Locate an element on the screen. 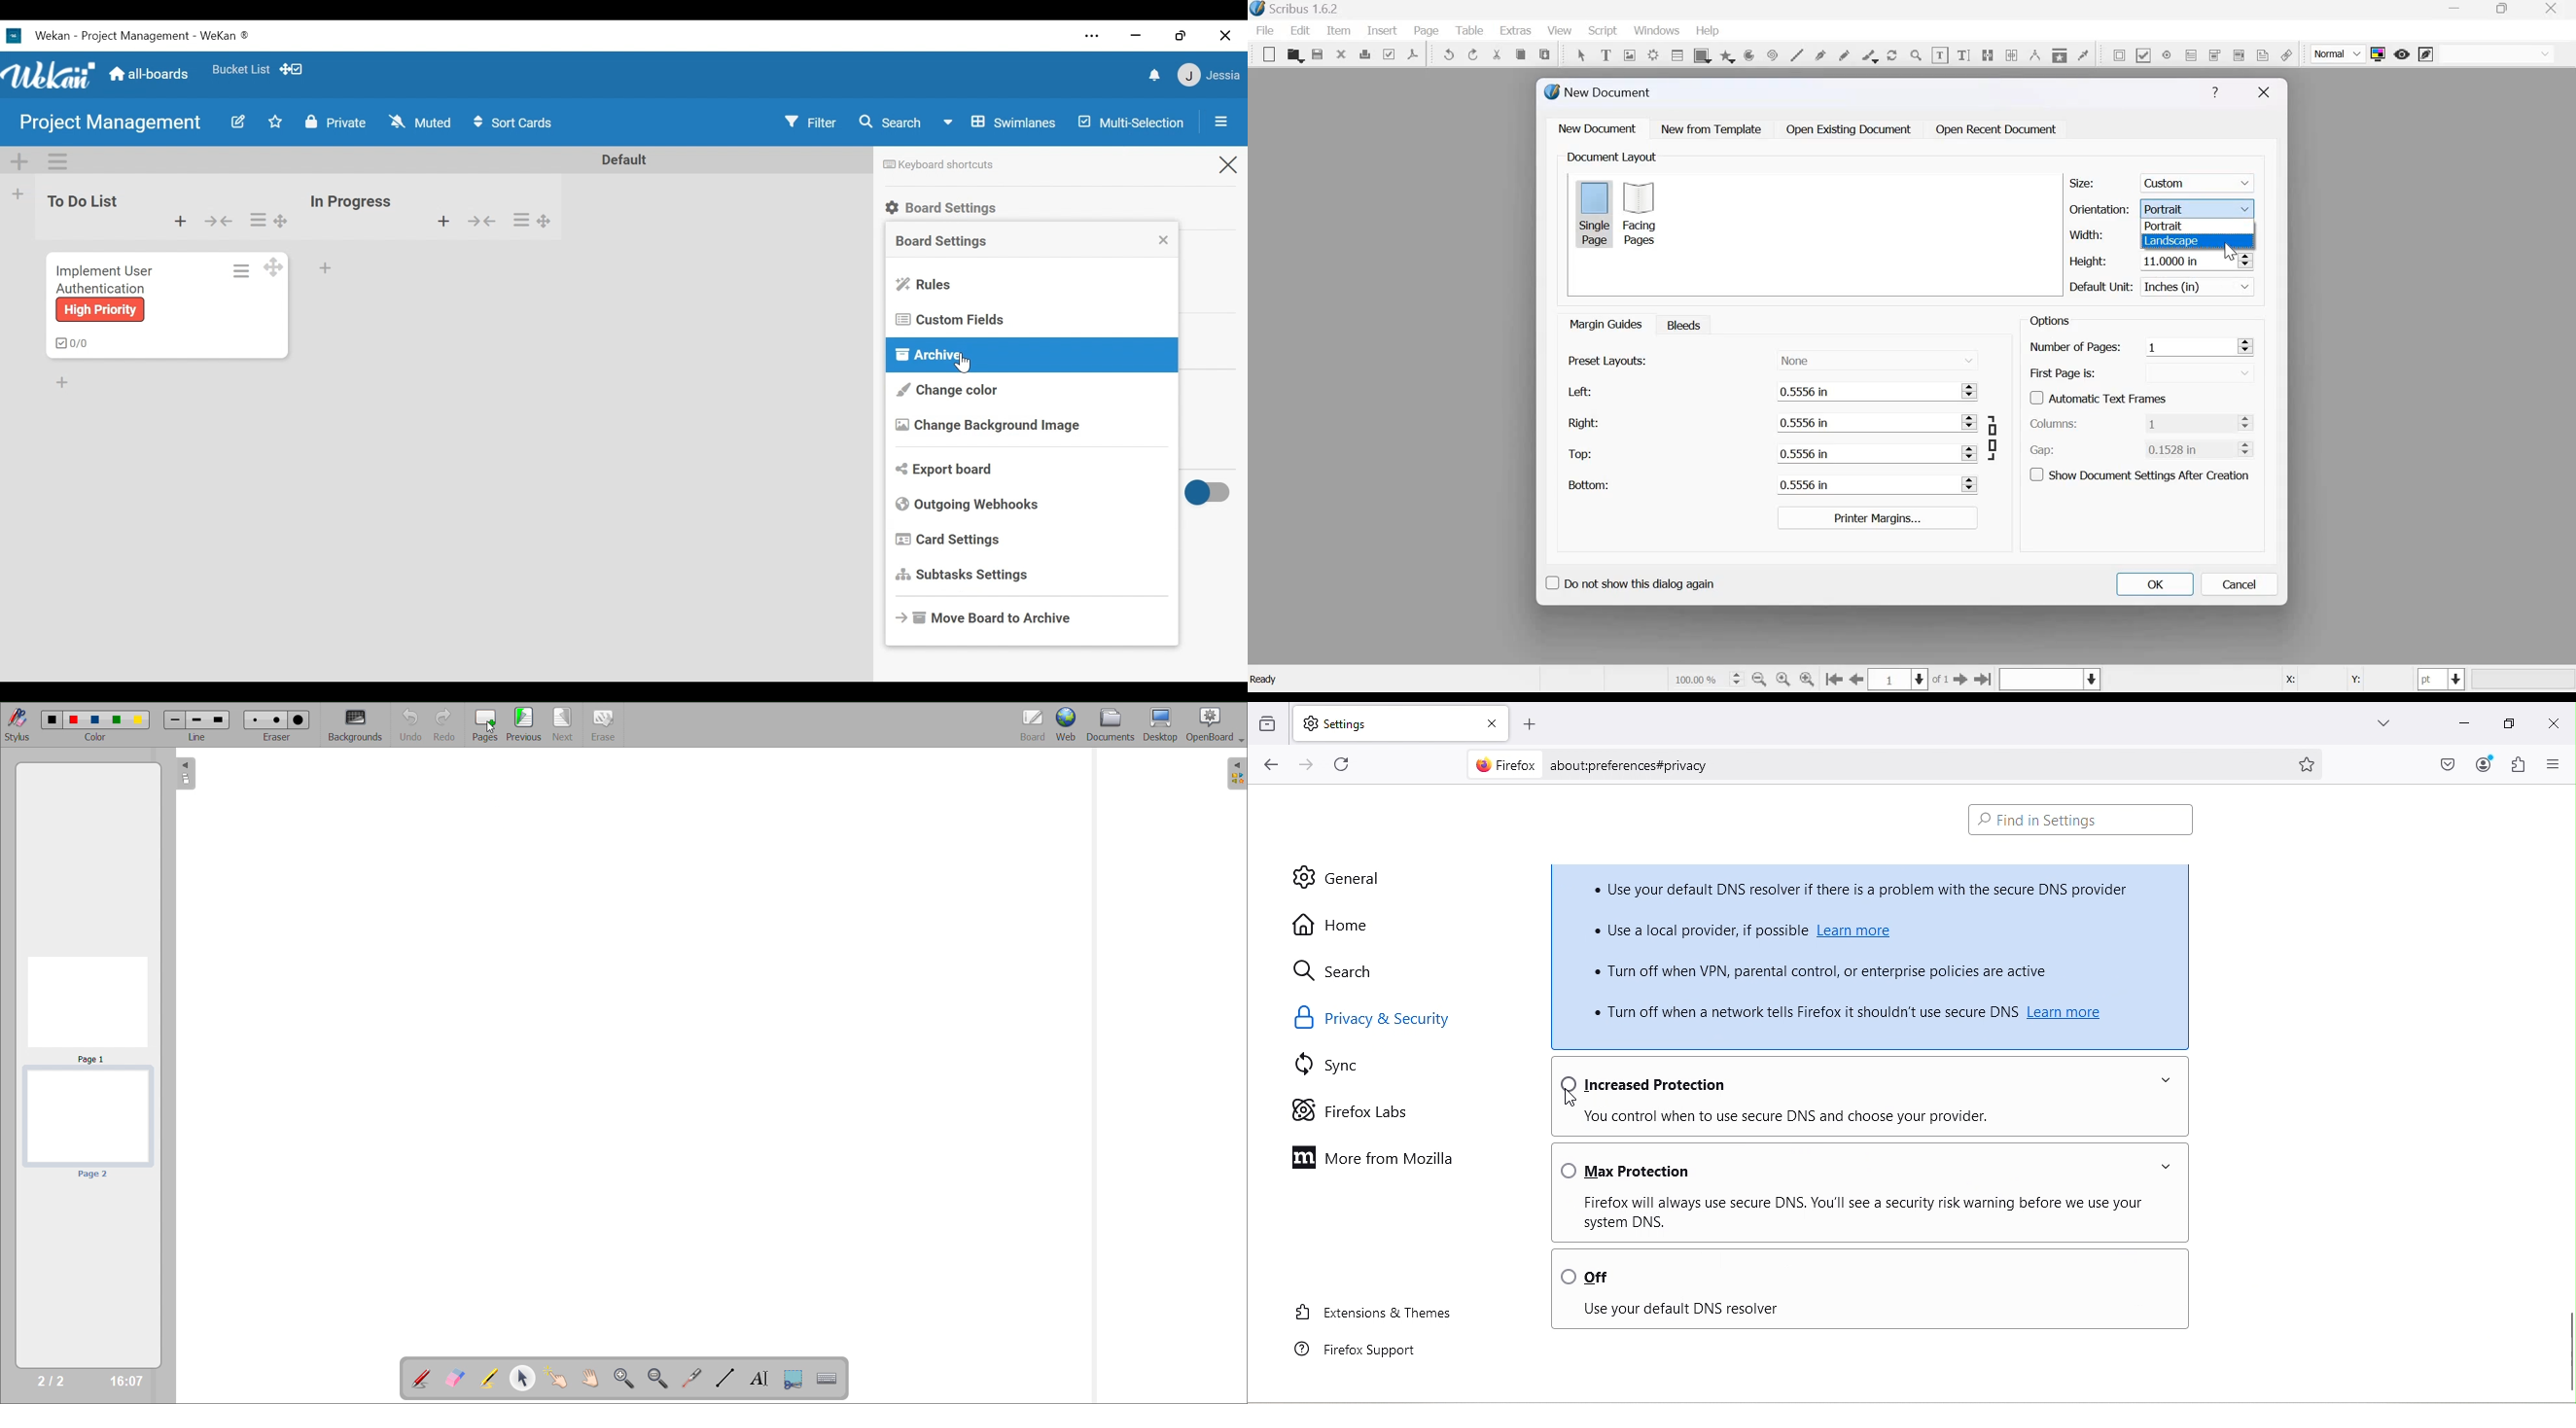 The width and height of the screenshot is (2576, 1428). Increase and Decrease is located at coordinates (1969, 453).